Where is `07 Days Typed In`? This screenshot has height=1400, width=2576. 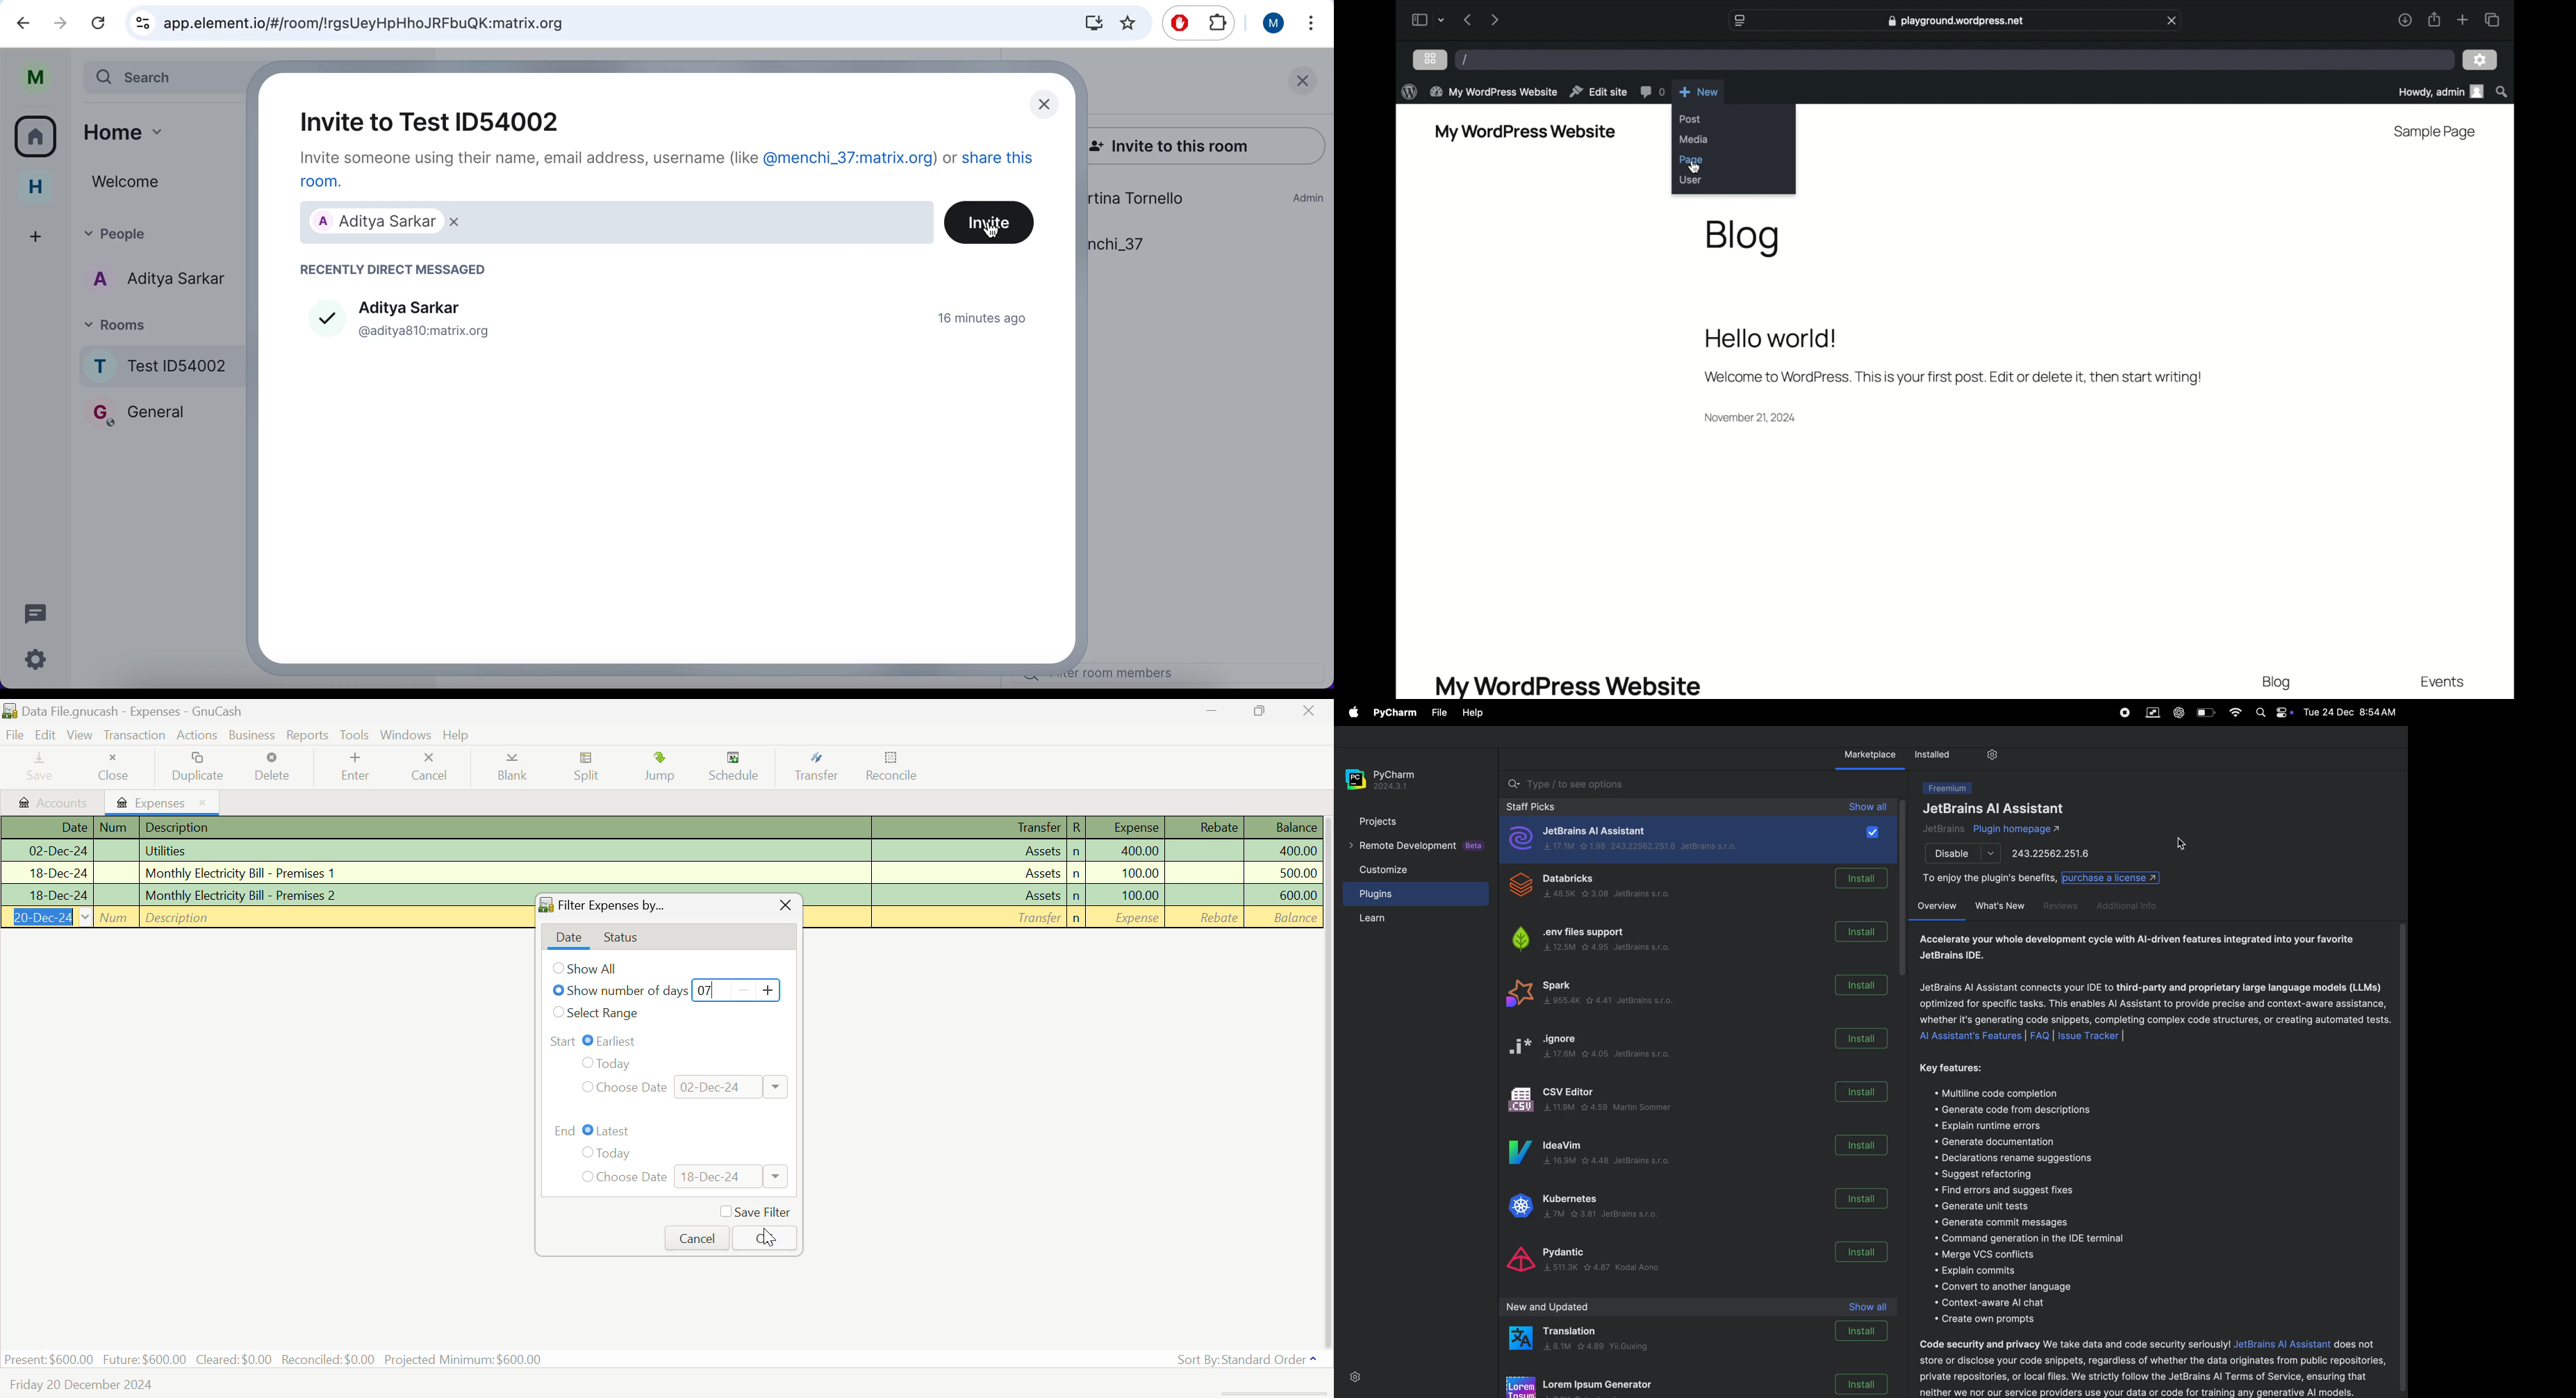 07 Days Typed In is located at coordinates (737, 989).